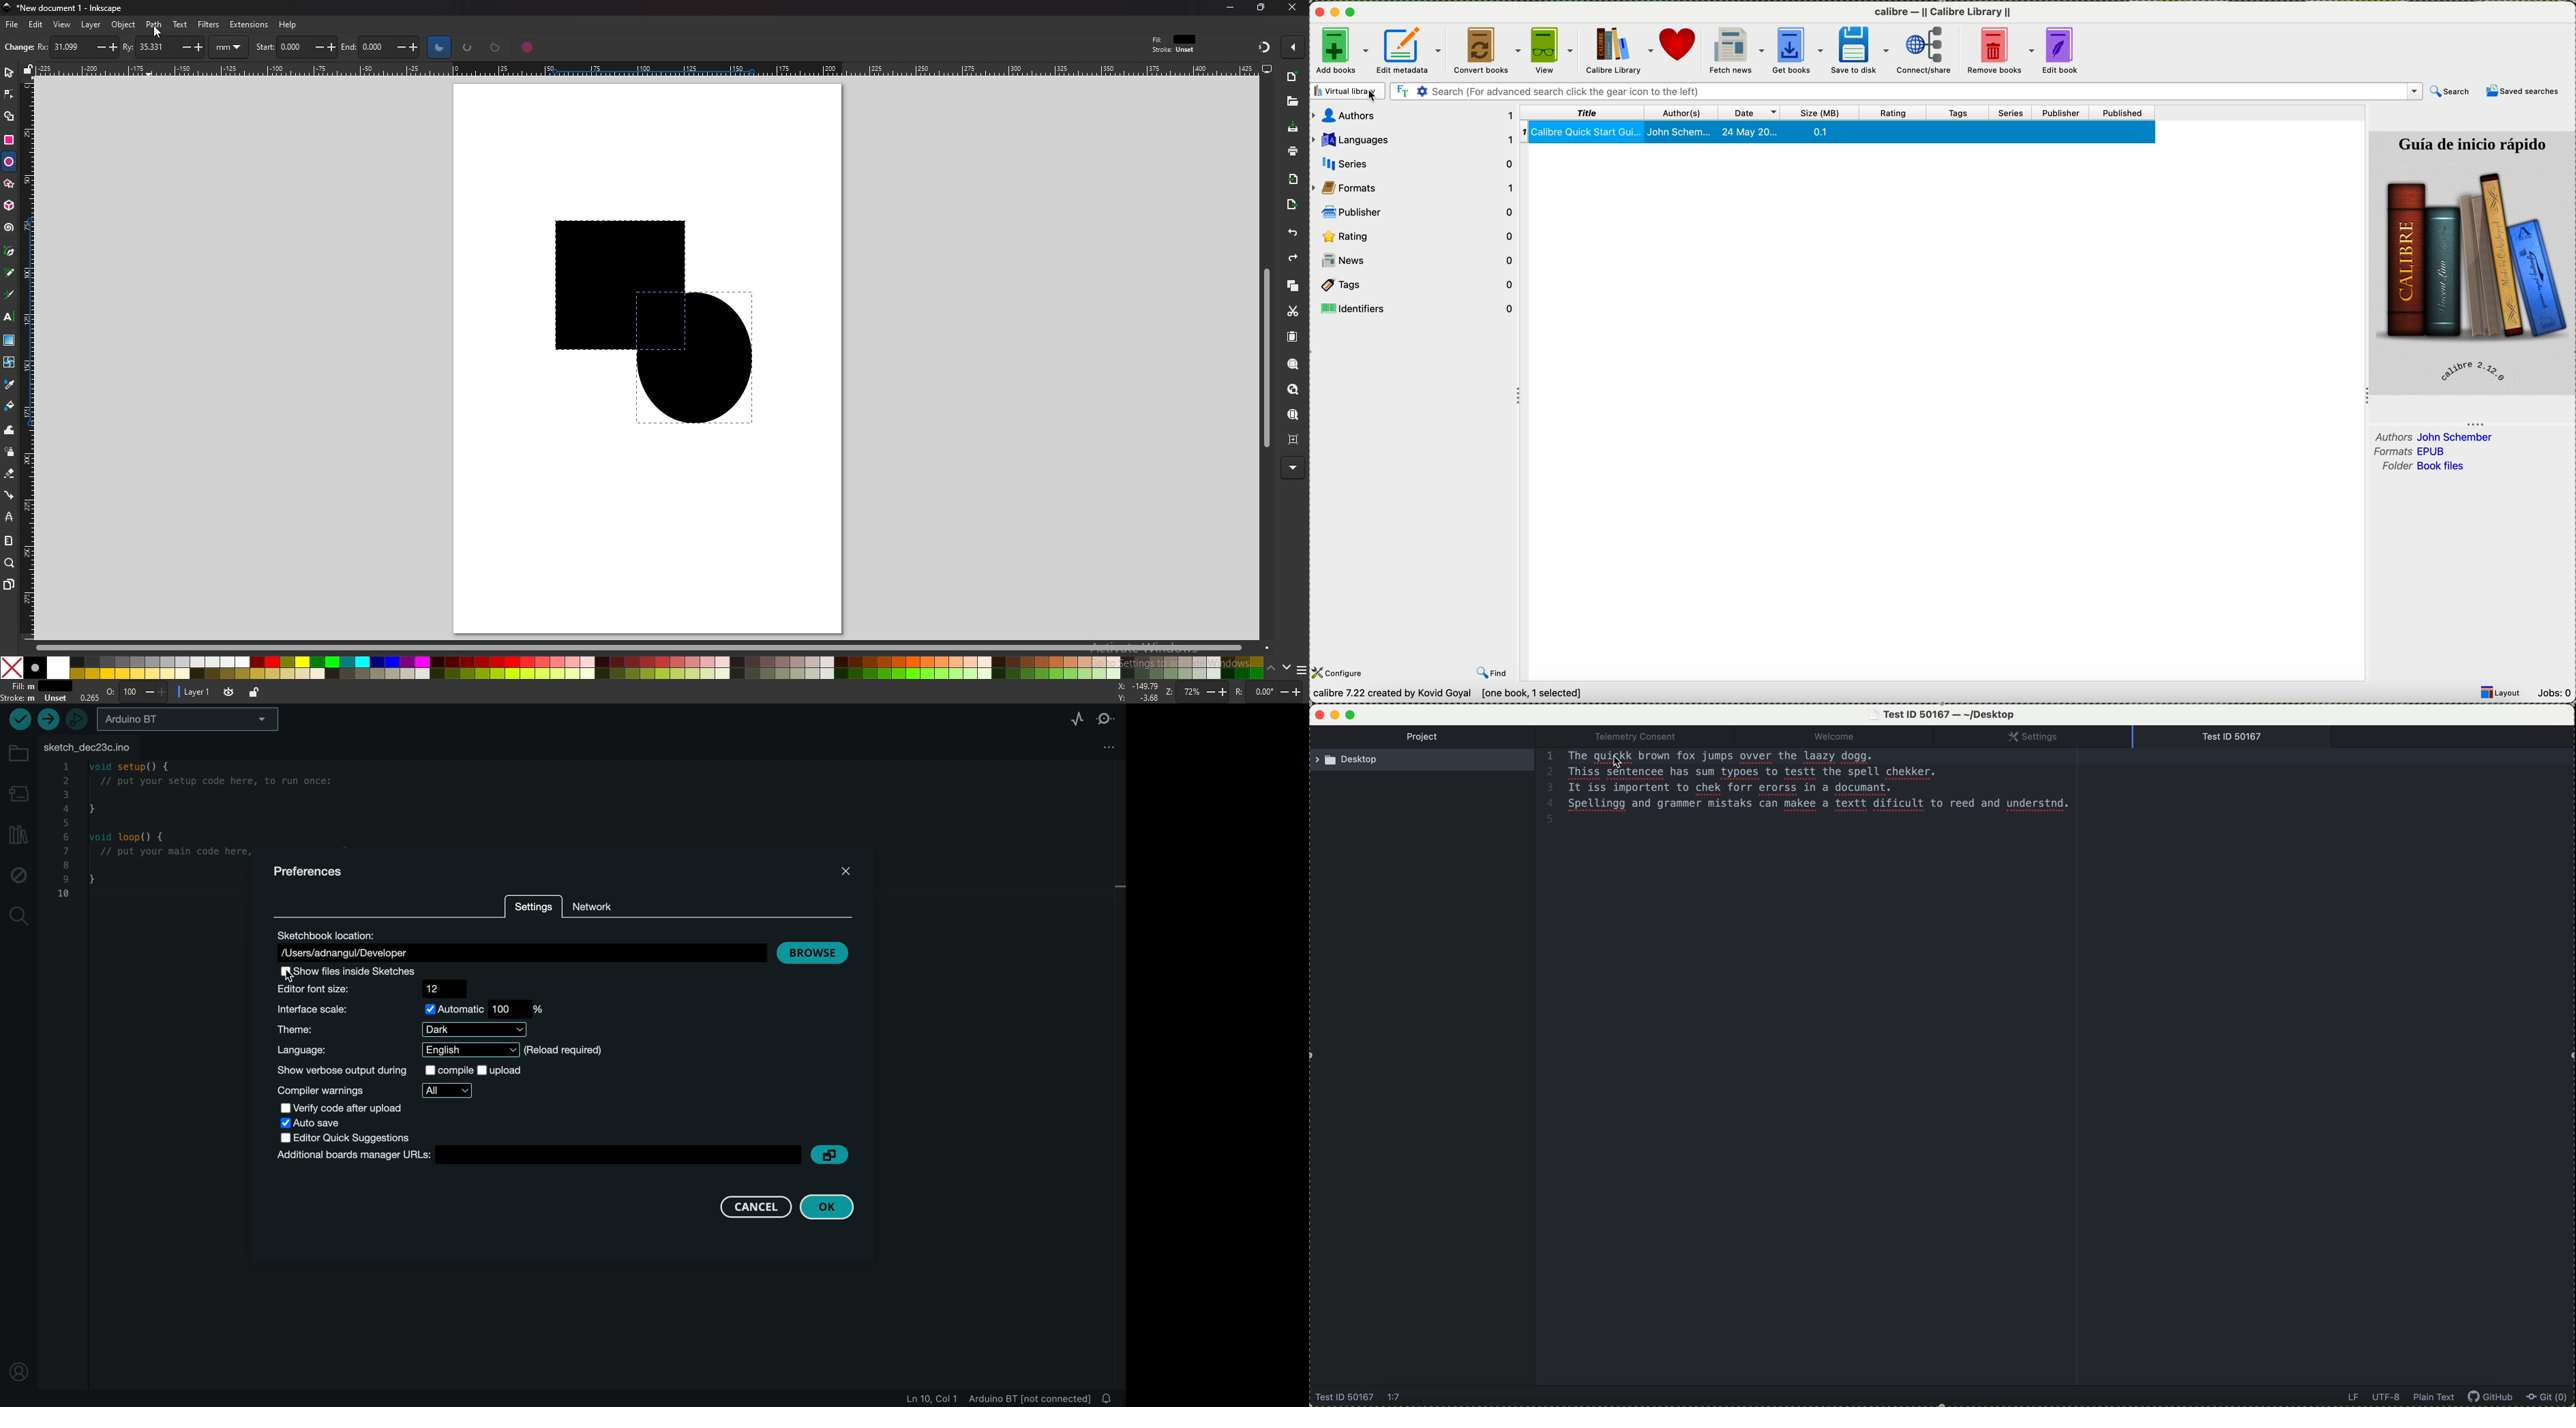 This screenshot has height=1428, width=2576. Describe the element at coordinates (1811, 792) in the screenshot. I see `text` at that location.